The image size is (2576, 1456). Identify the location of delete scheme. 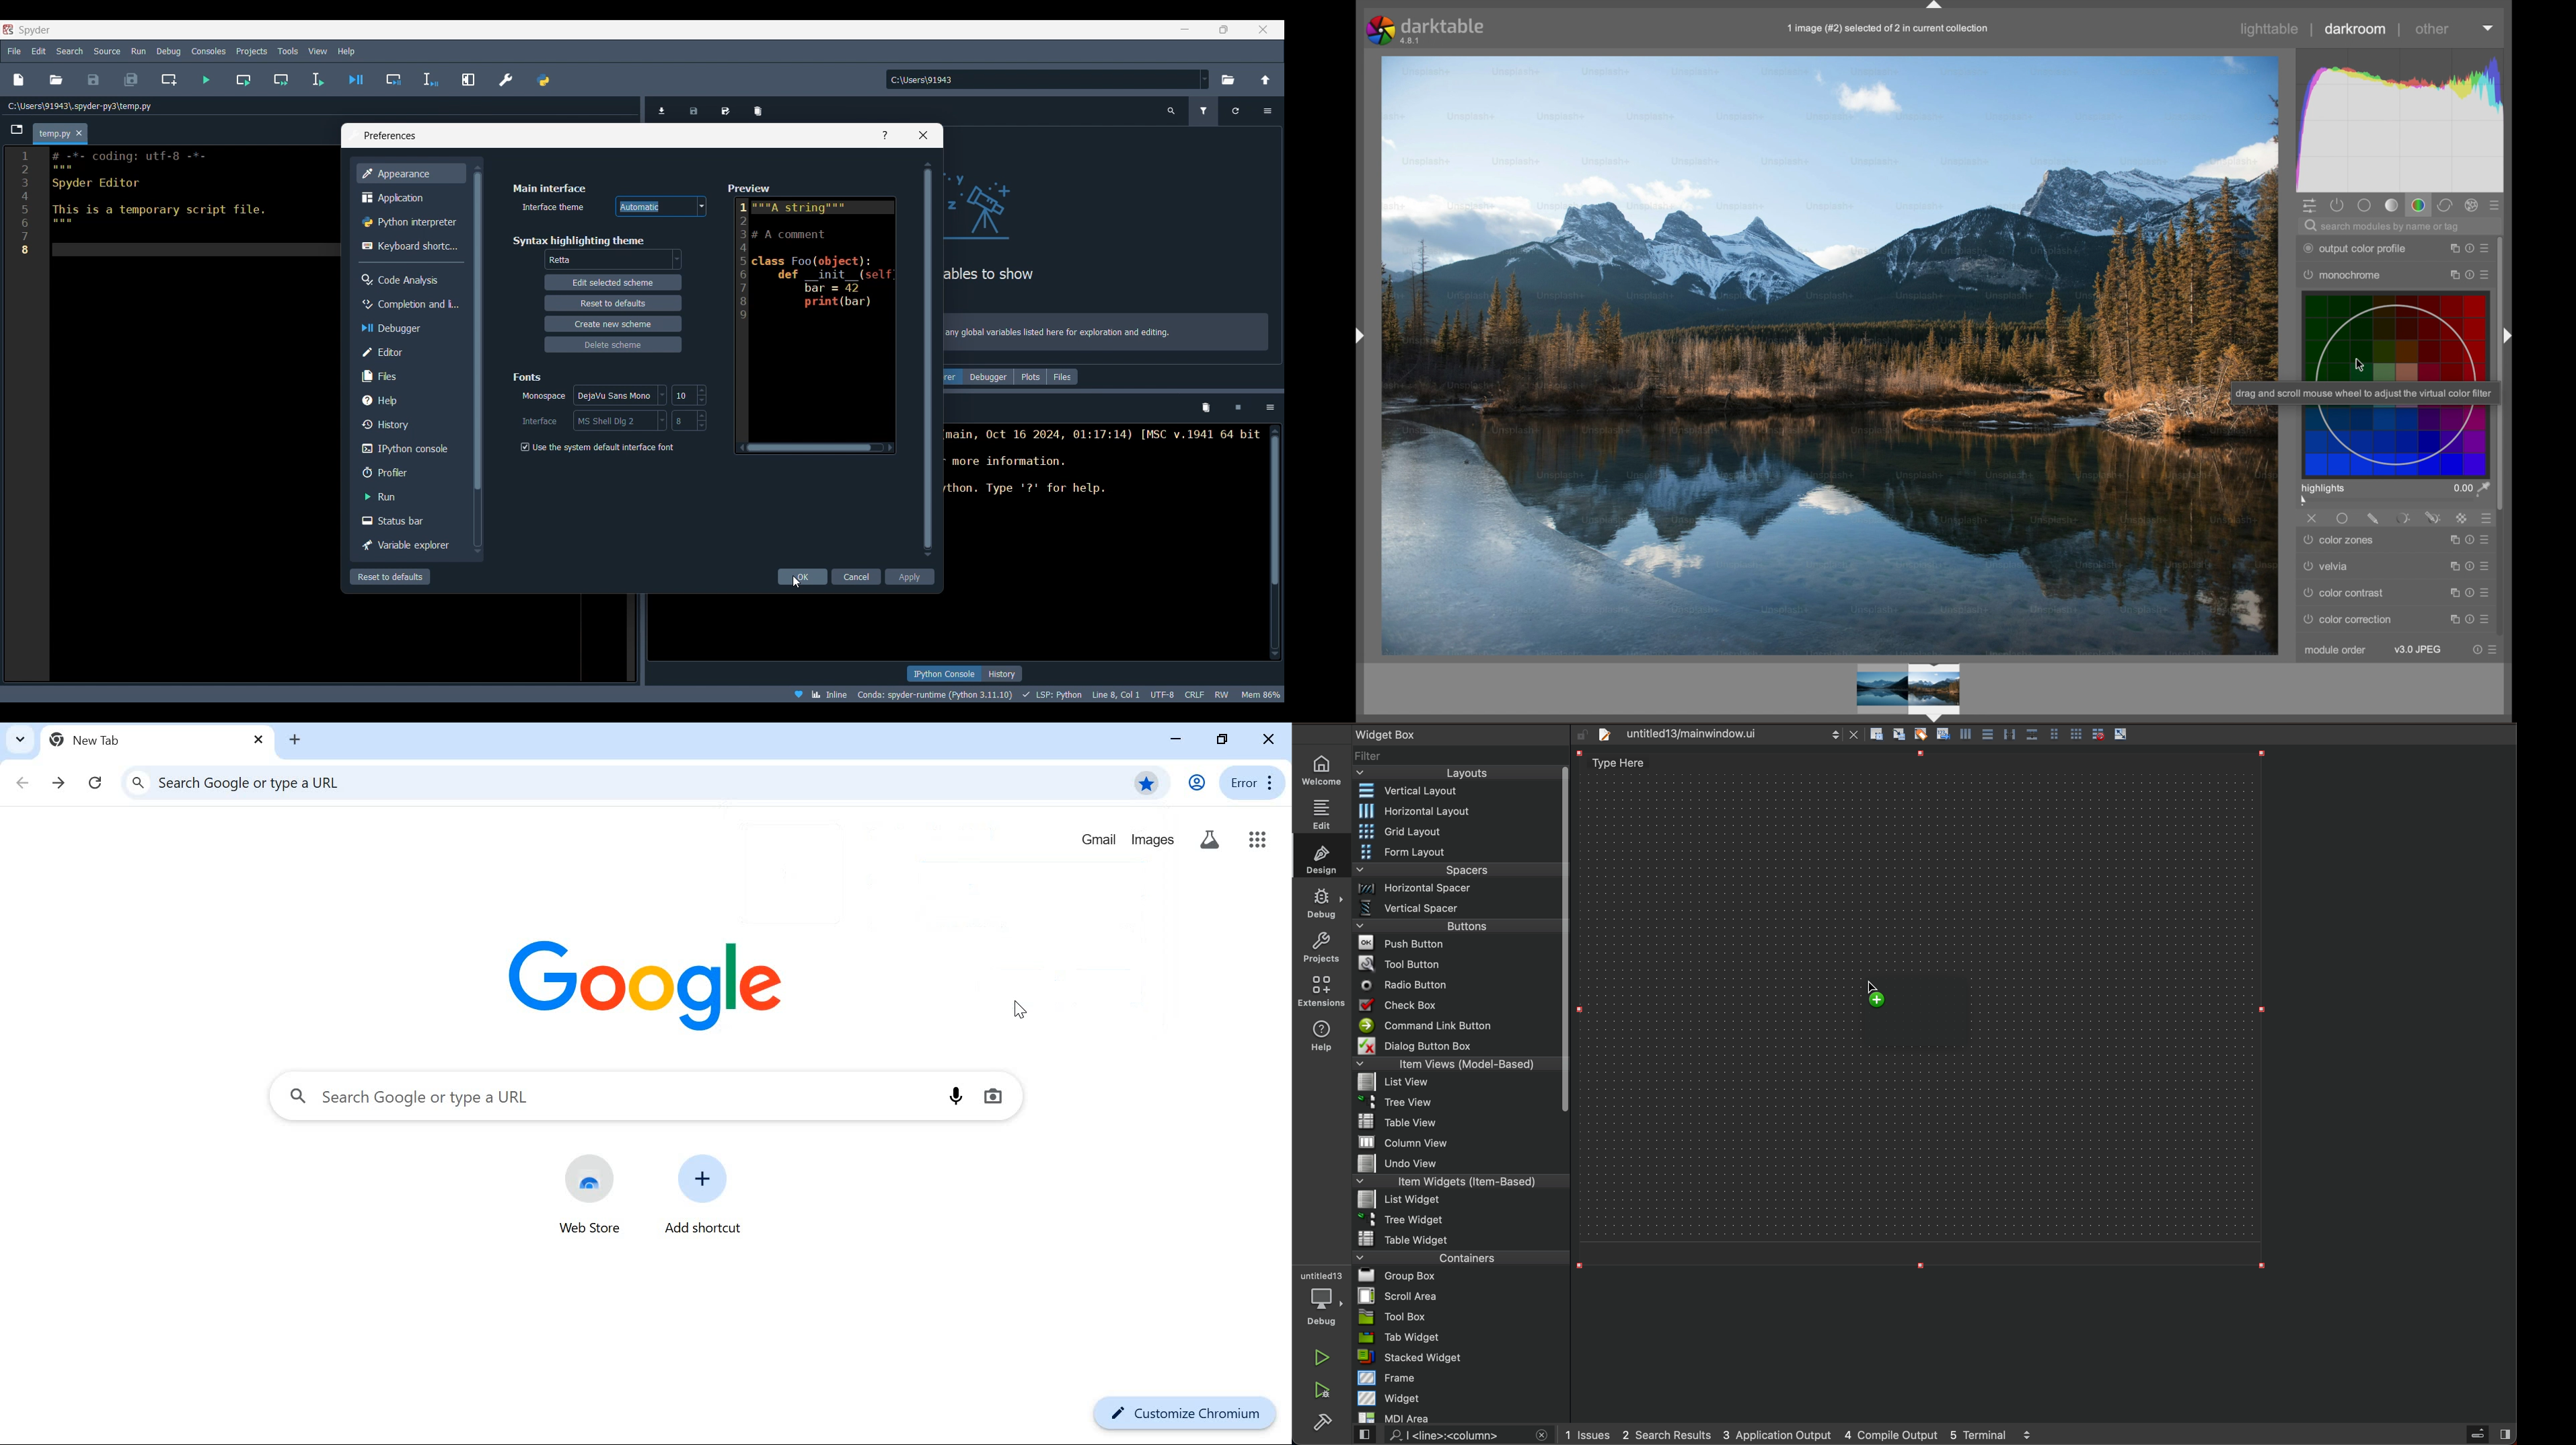
(616, 344).